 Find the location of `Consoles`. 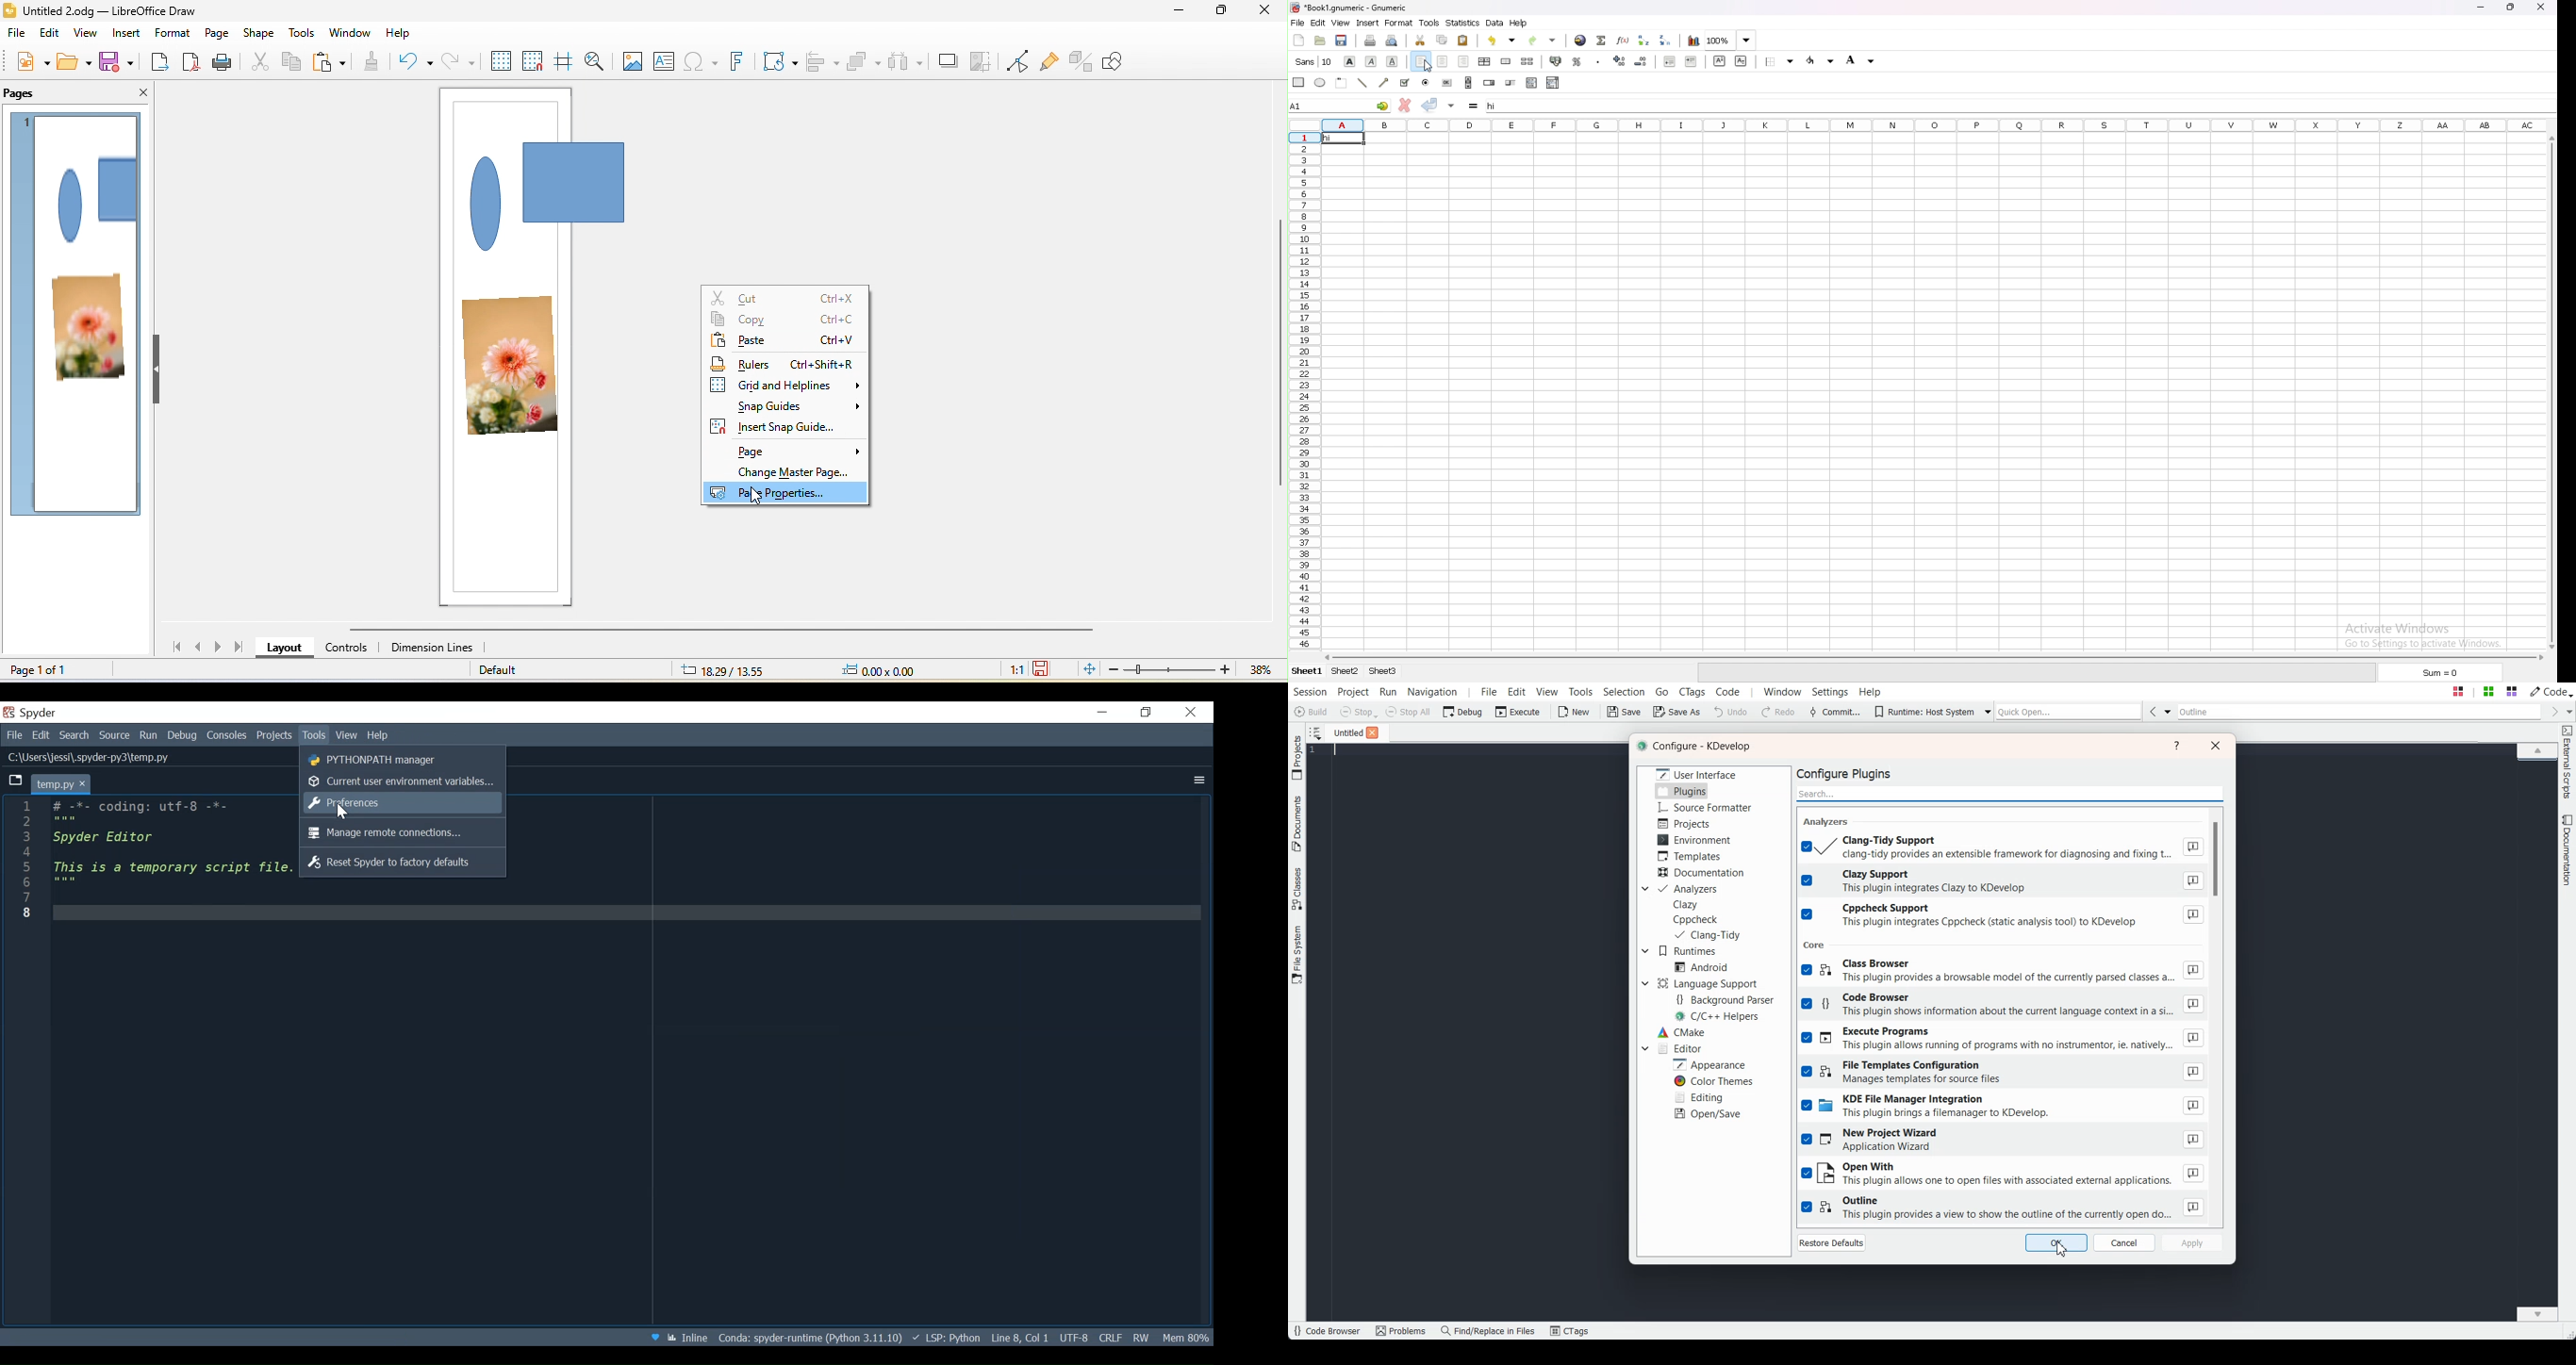

Consoles is located at coordinates (226, 736).